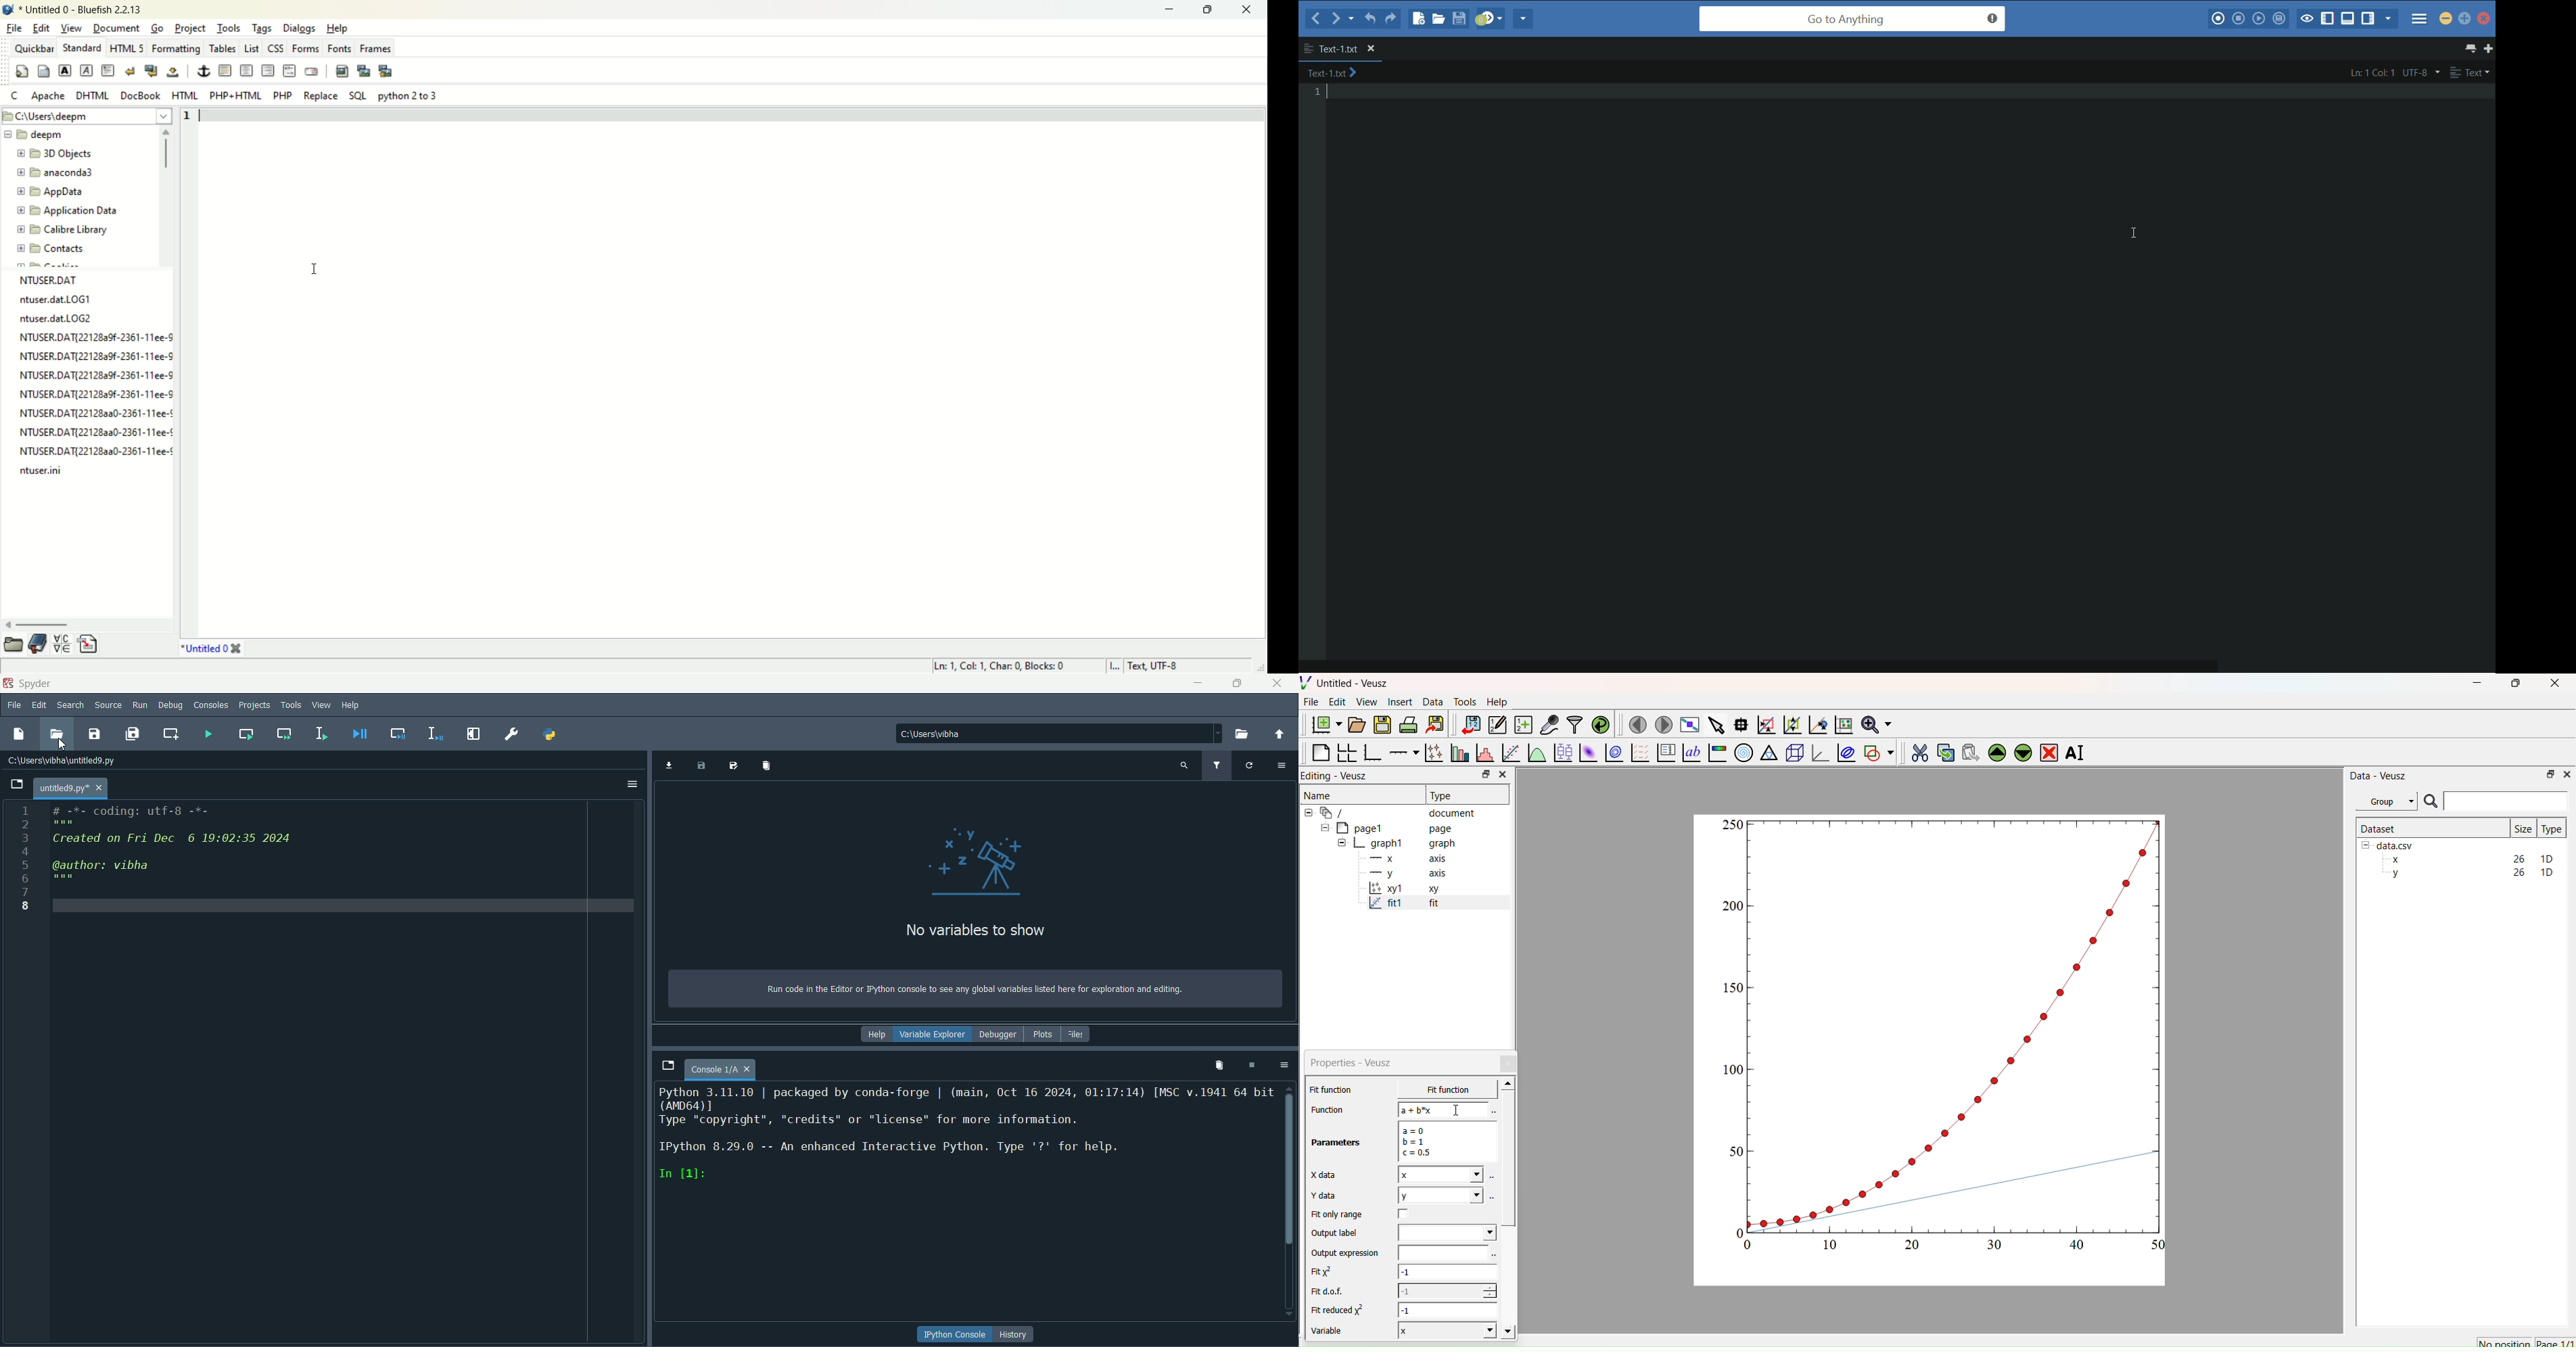  I want to click on pythonpath manager, so click(551, 735).